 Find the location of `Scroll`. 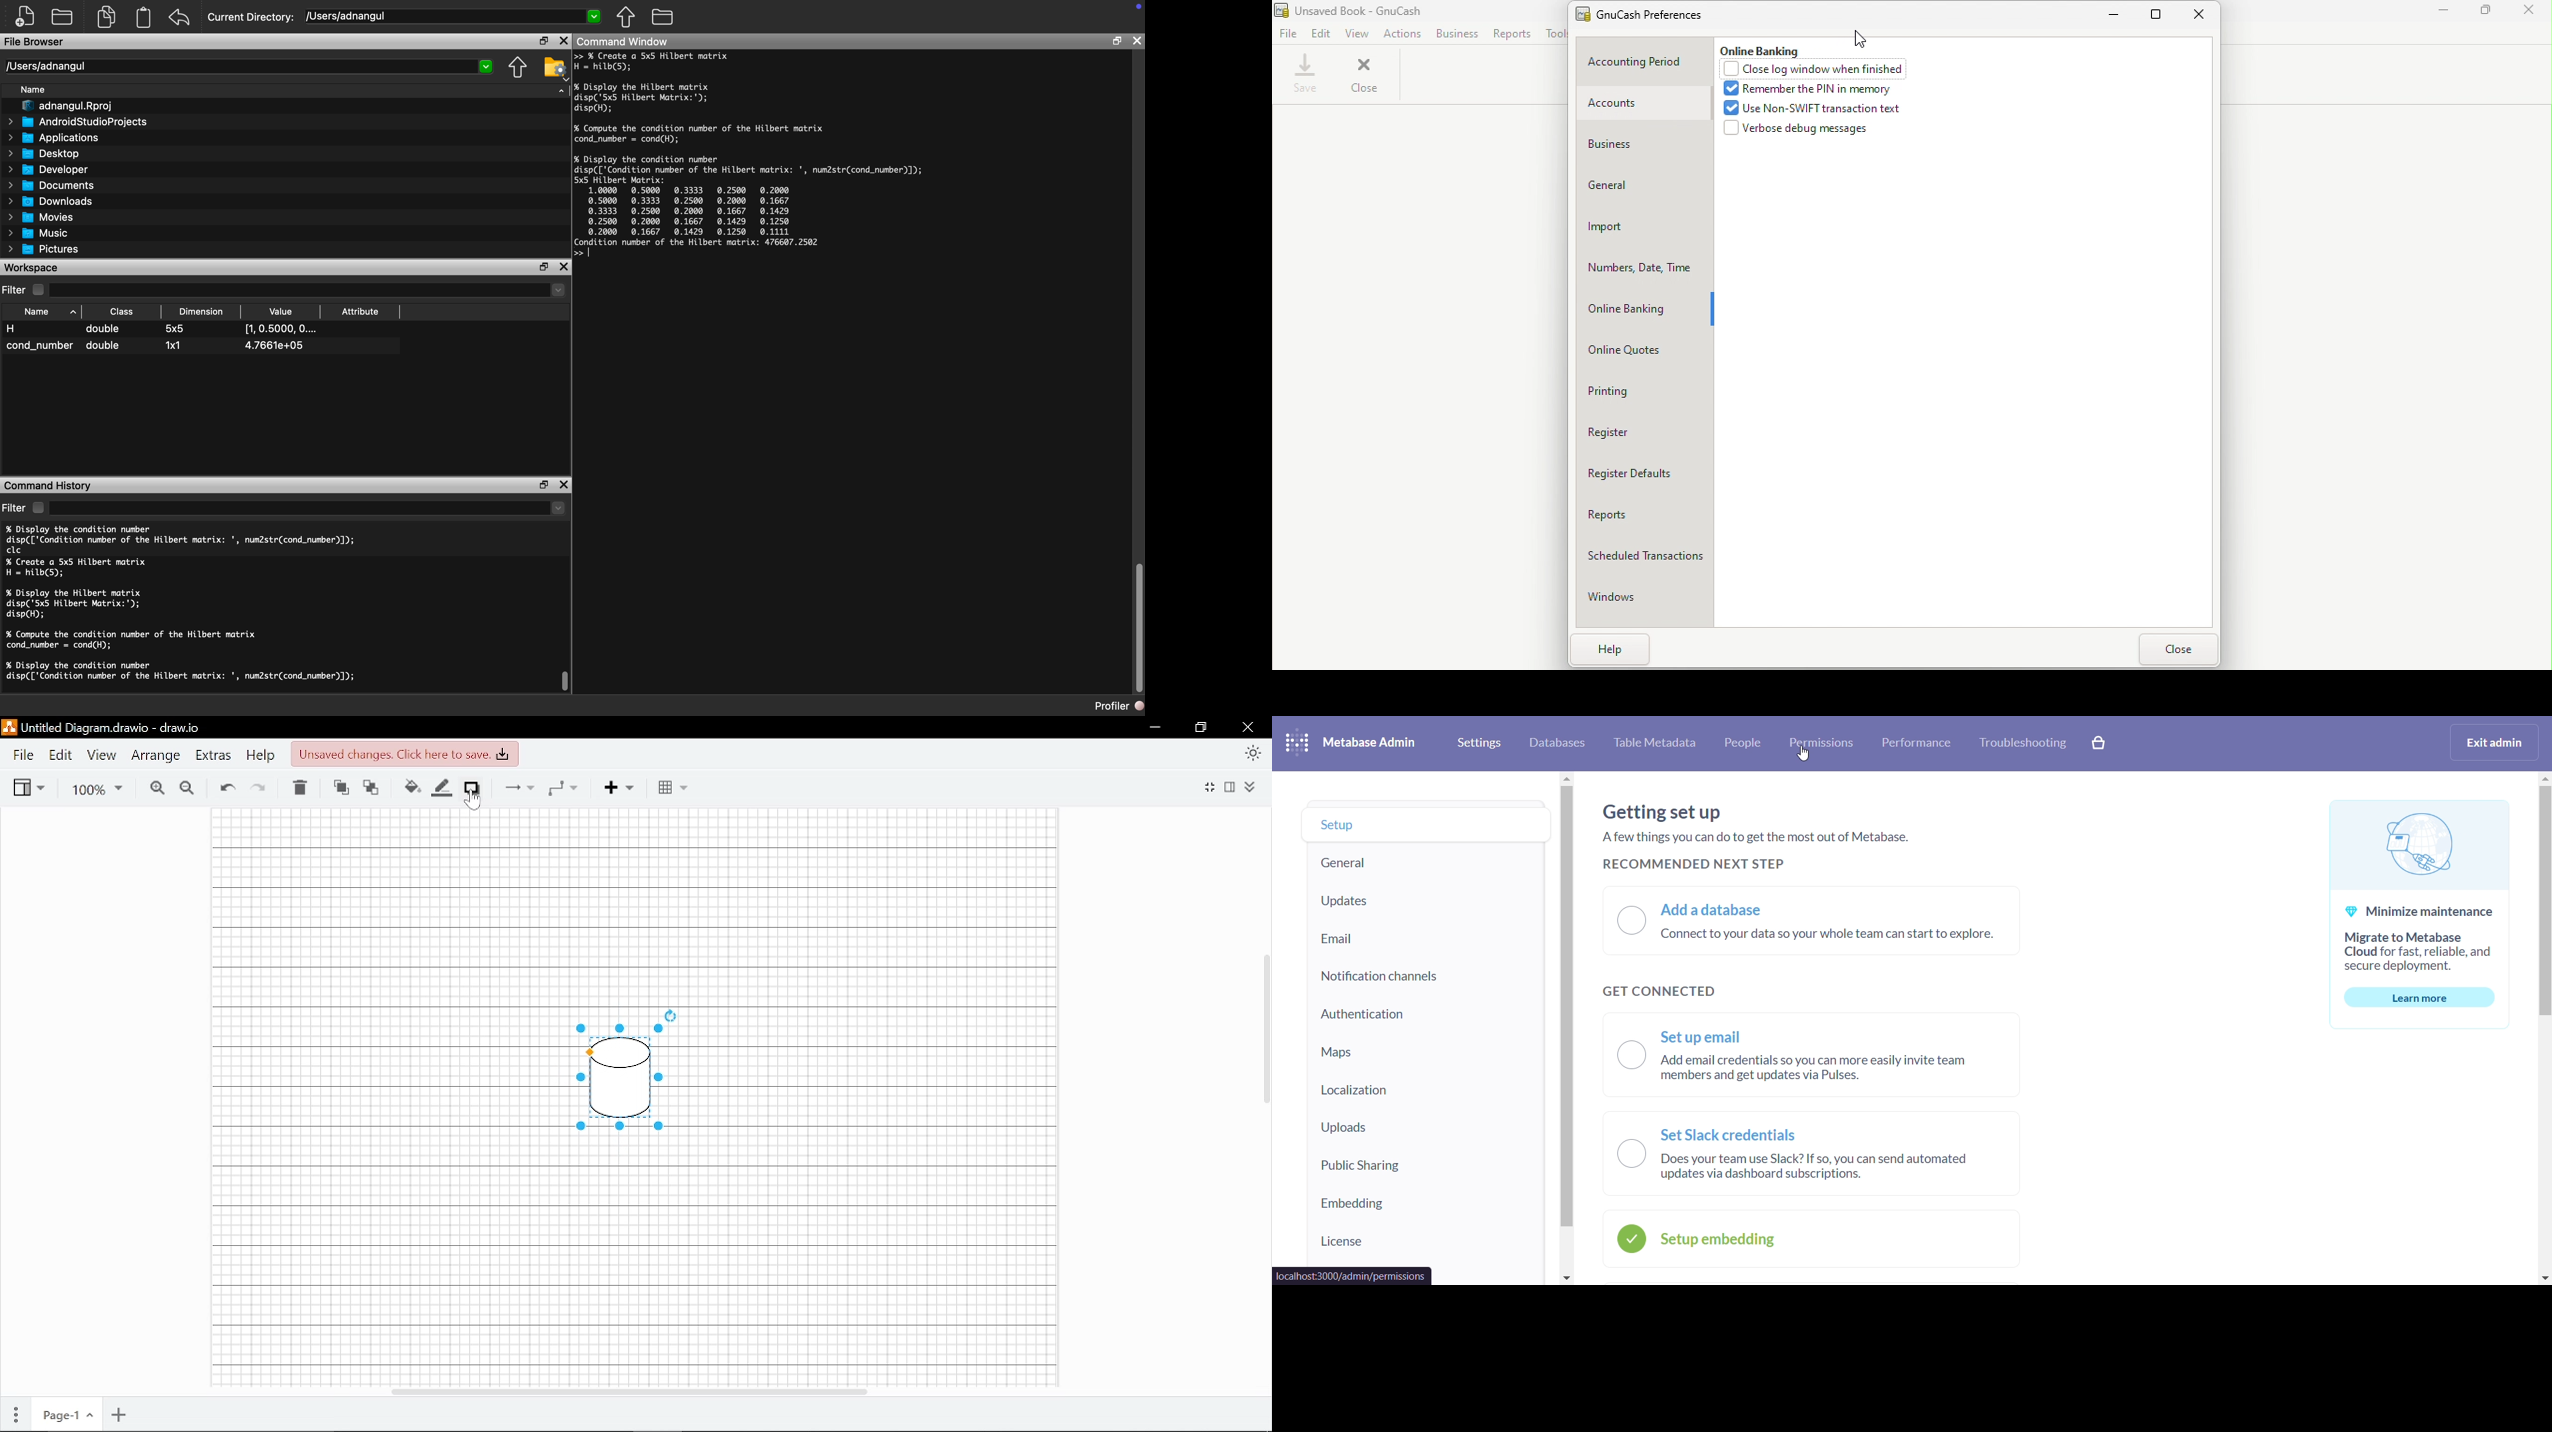

Scroll is located at coordinates (1138, 628).